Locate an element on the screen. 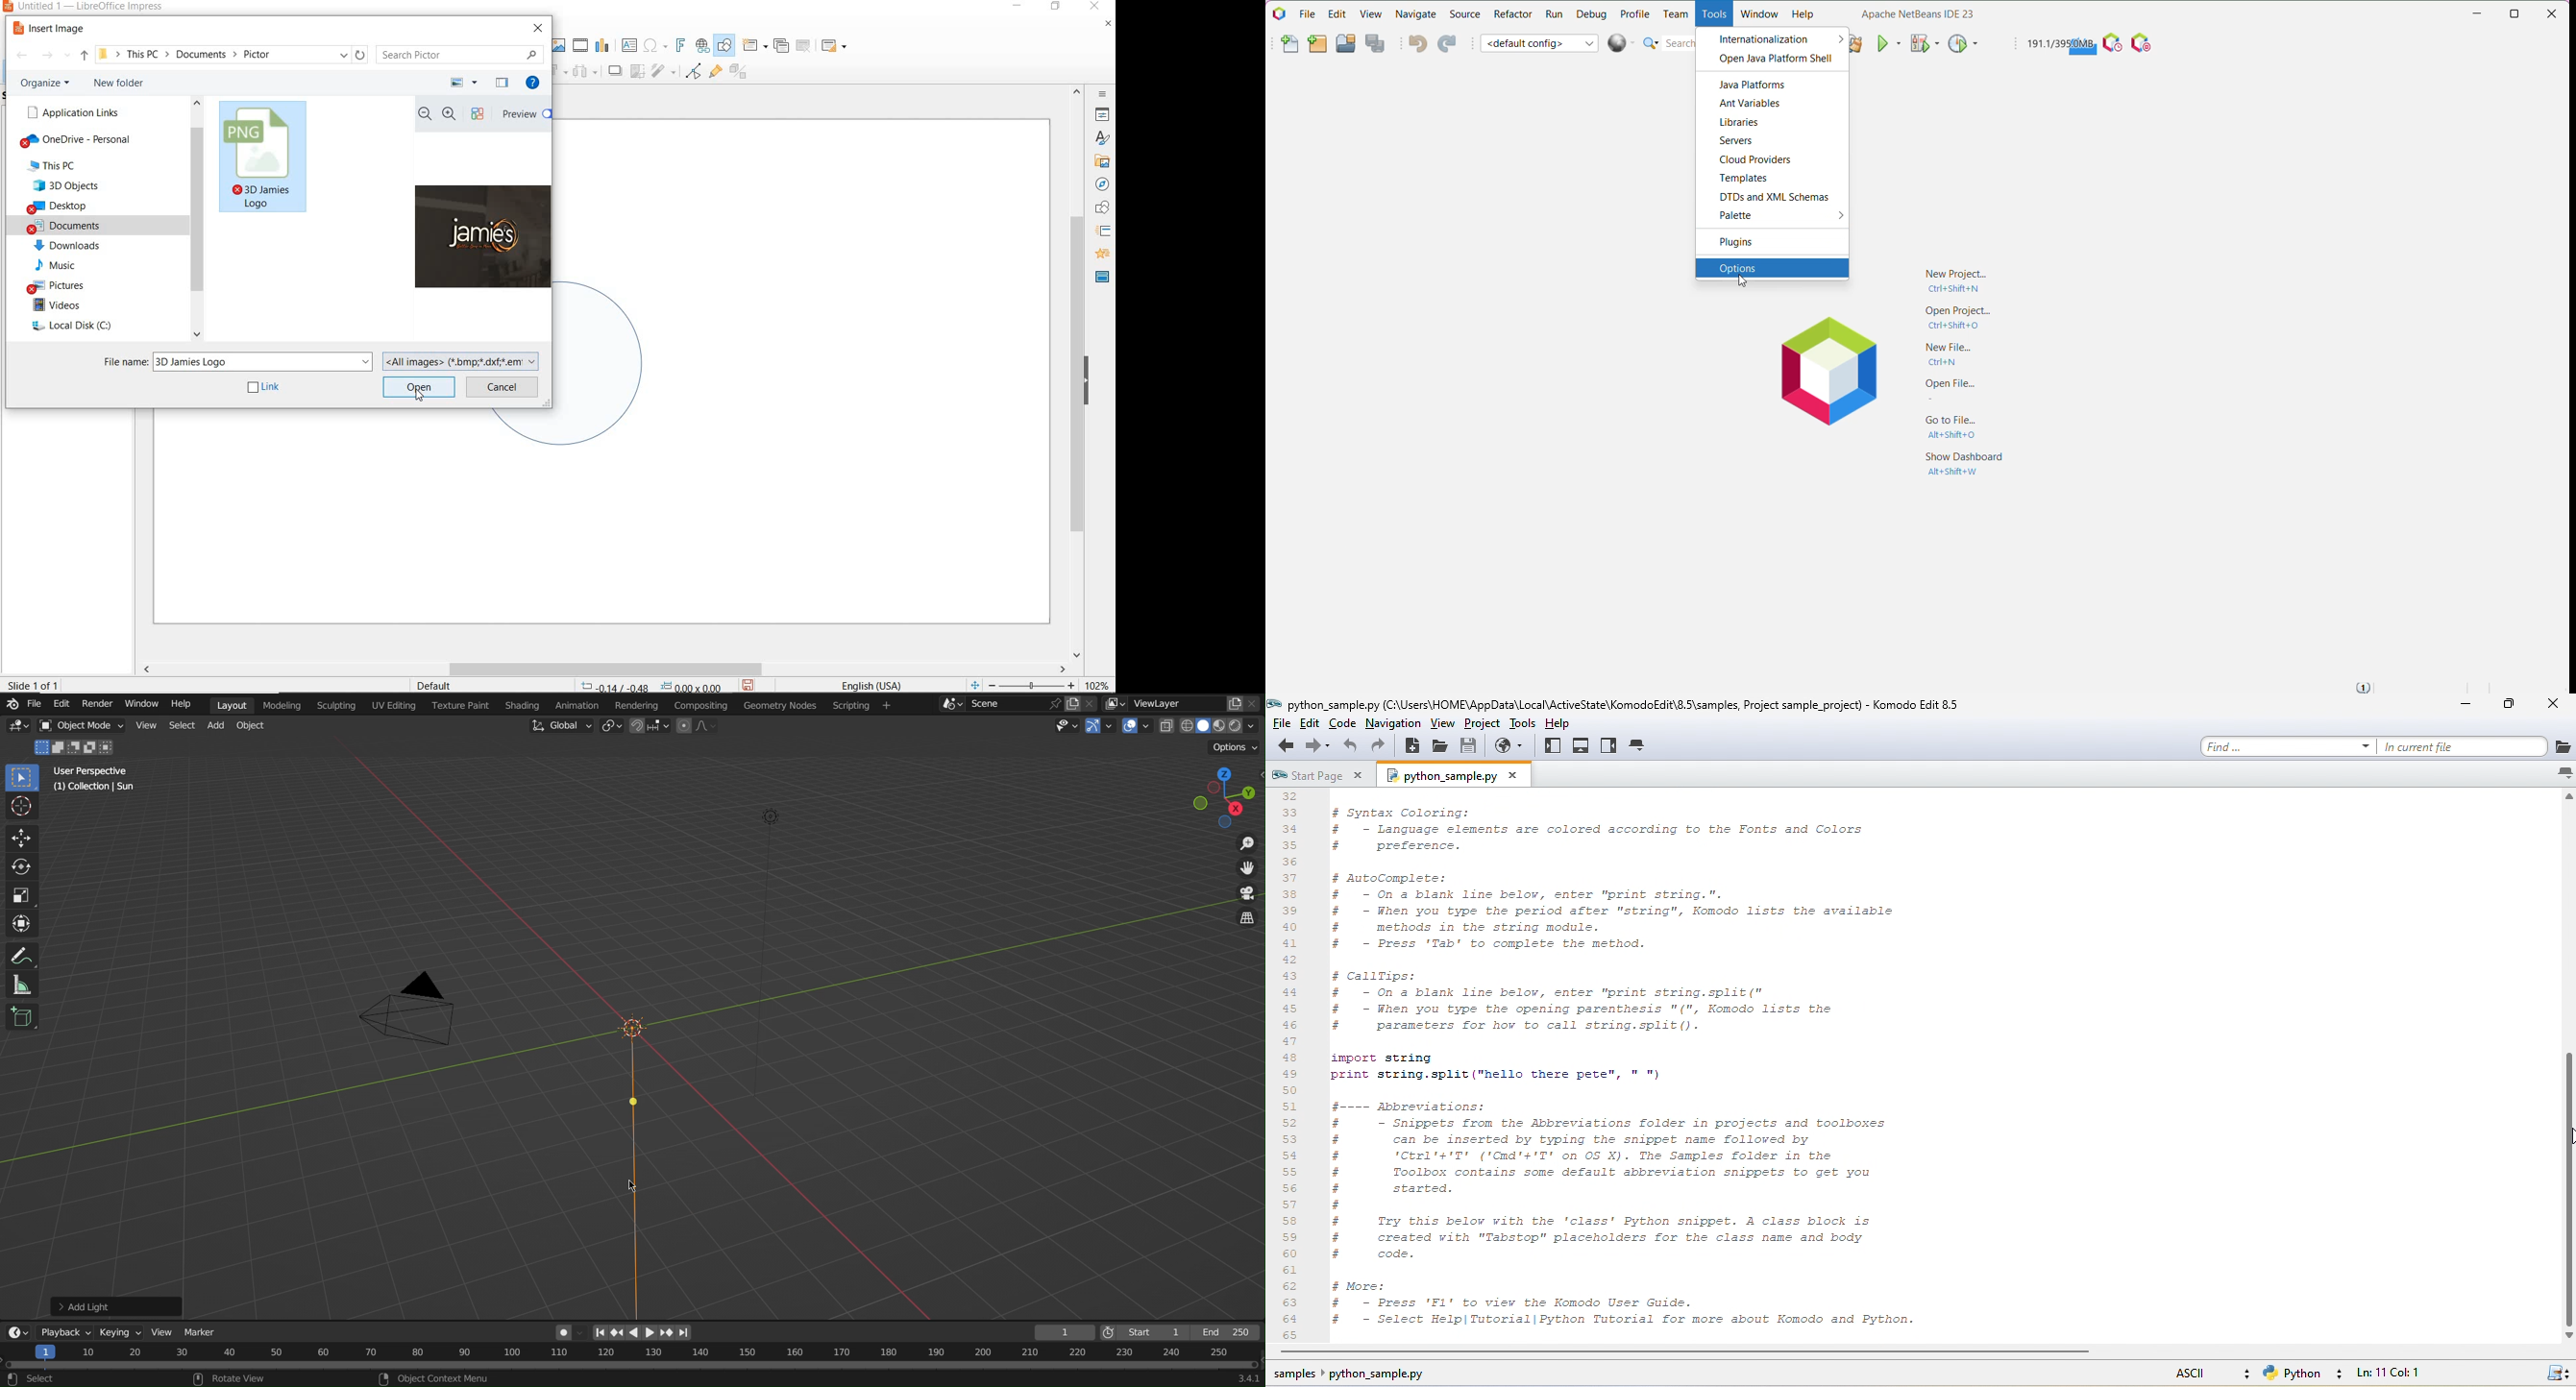 This screenshot has height=1400, width=2576. back is located at coordinates (21, 56).